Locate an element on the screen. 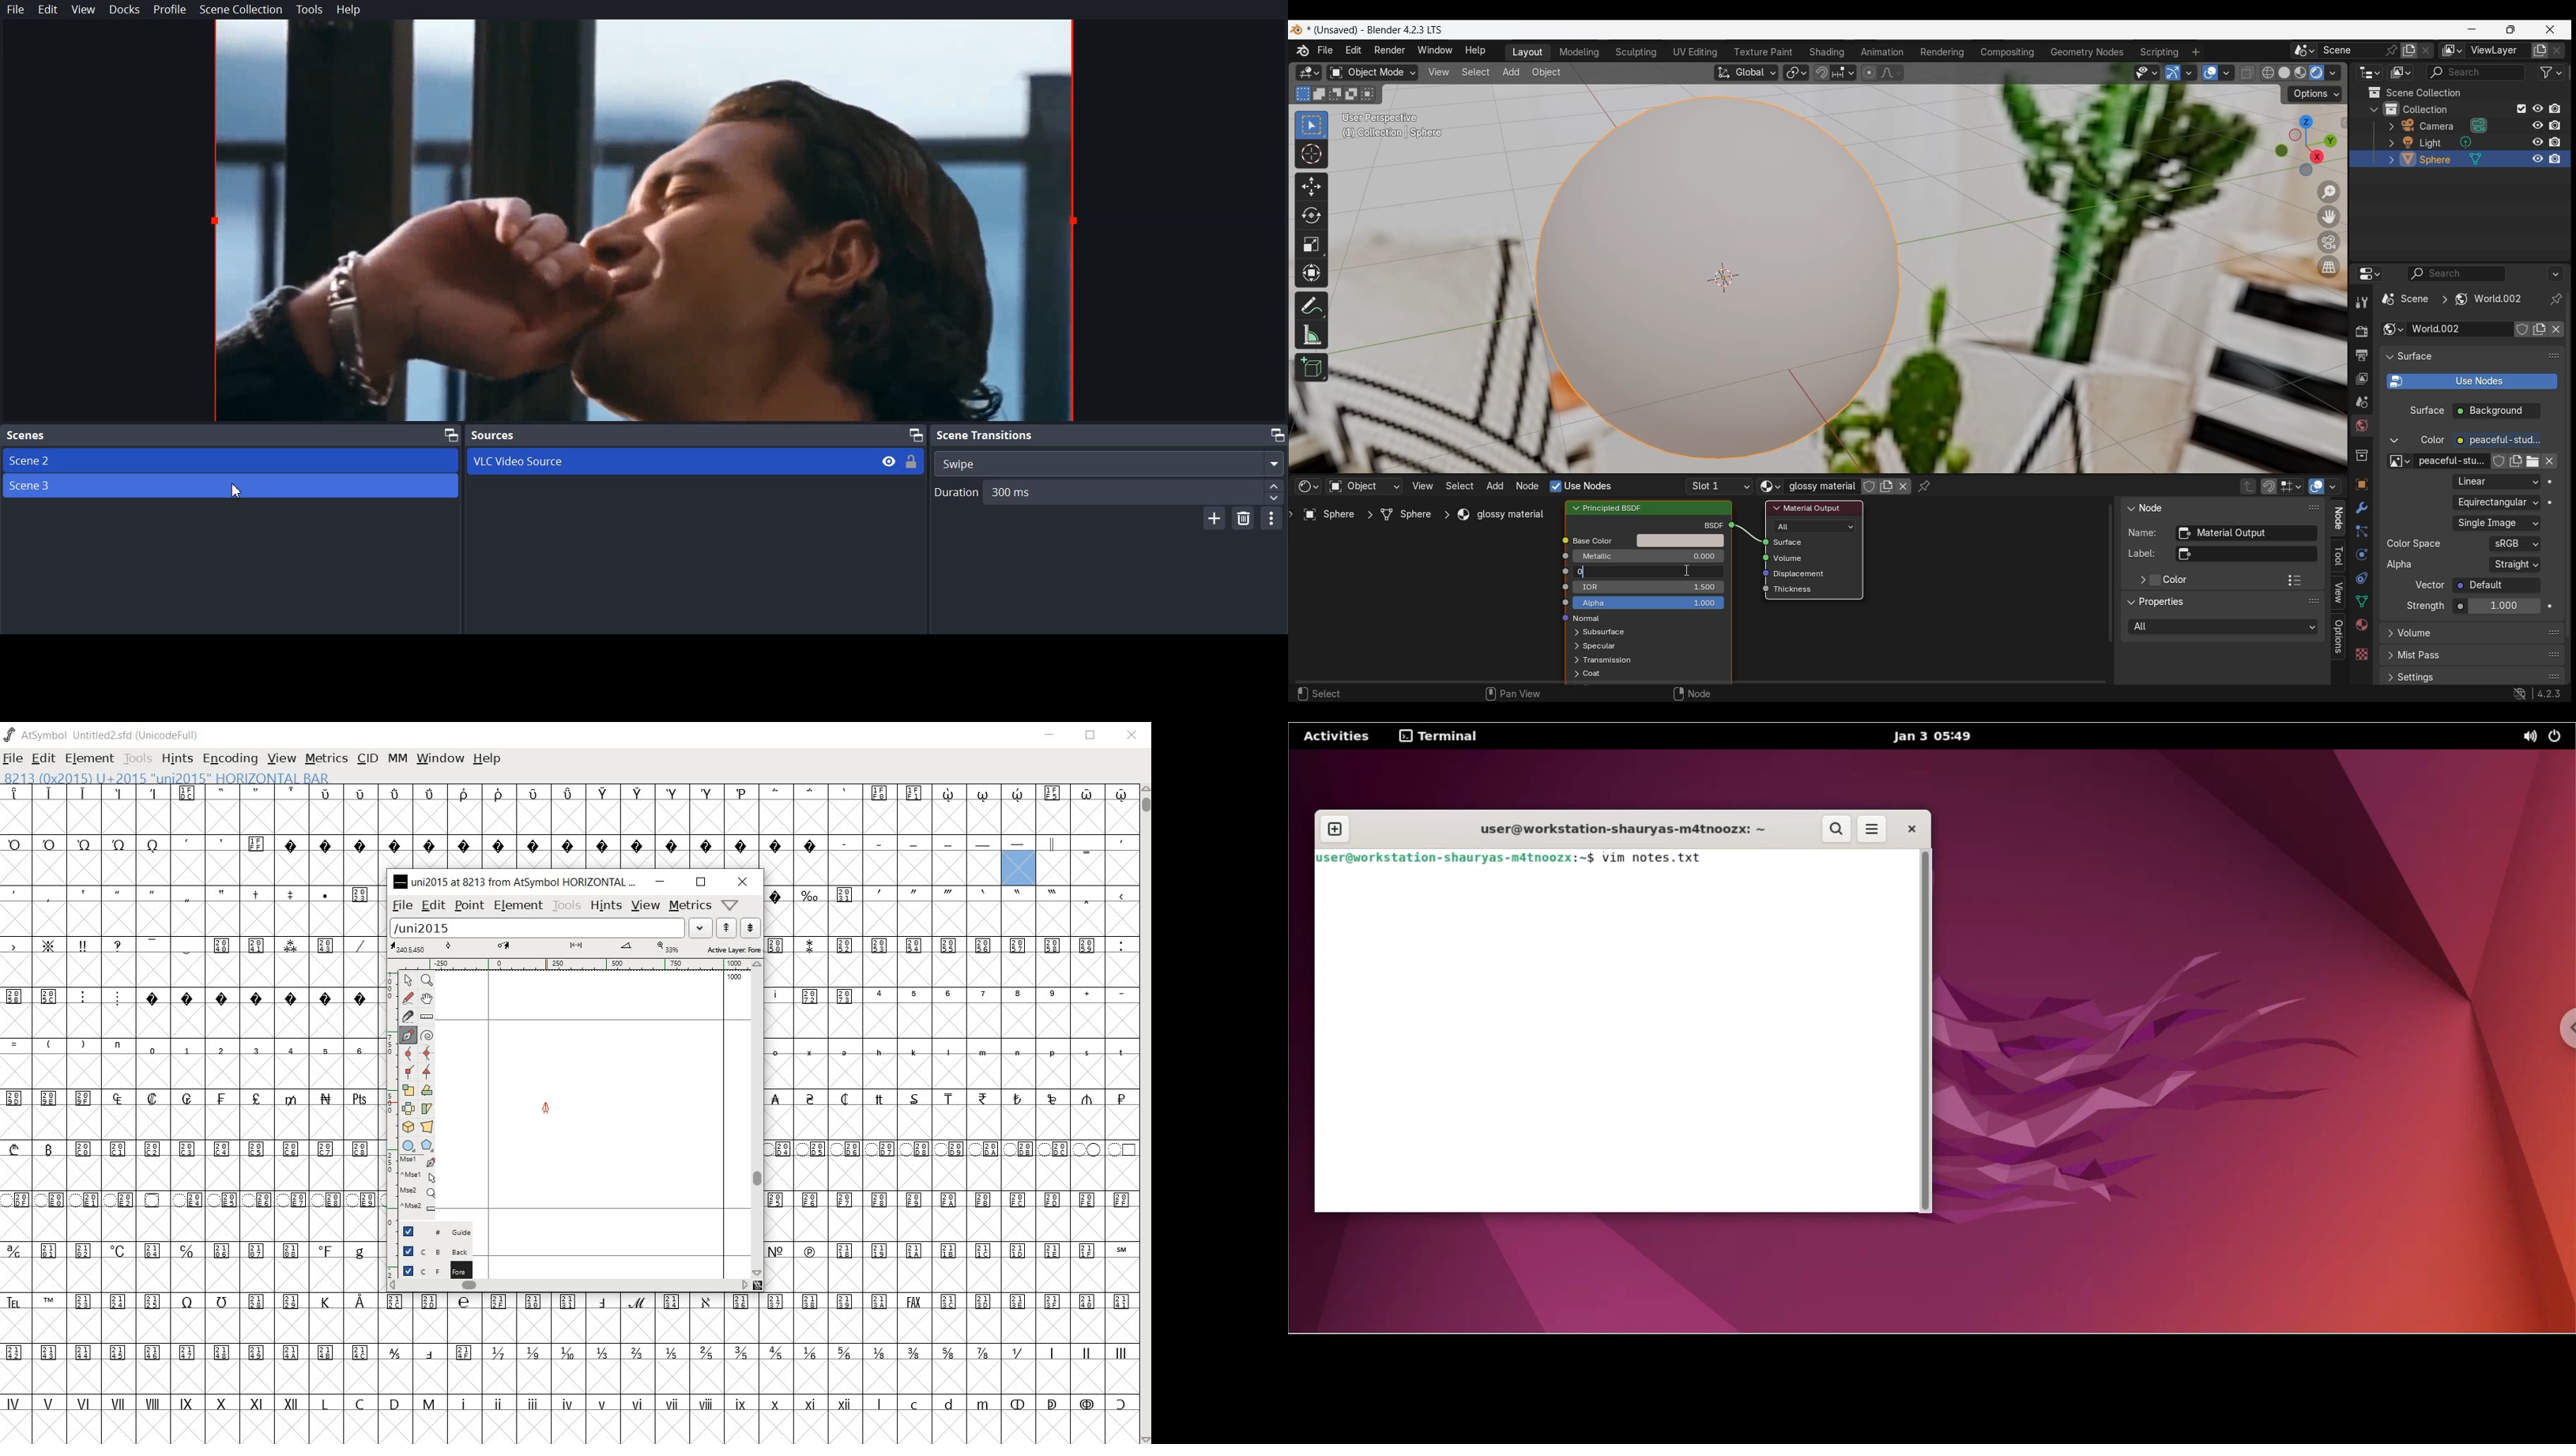  Edit is located at coordinates (48, 10).